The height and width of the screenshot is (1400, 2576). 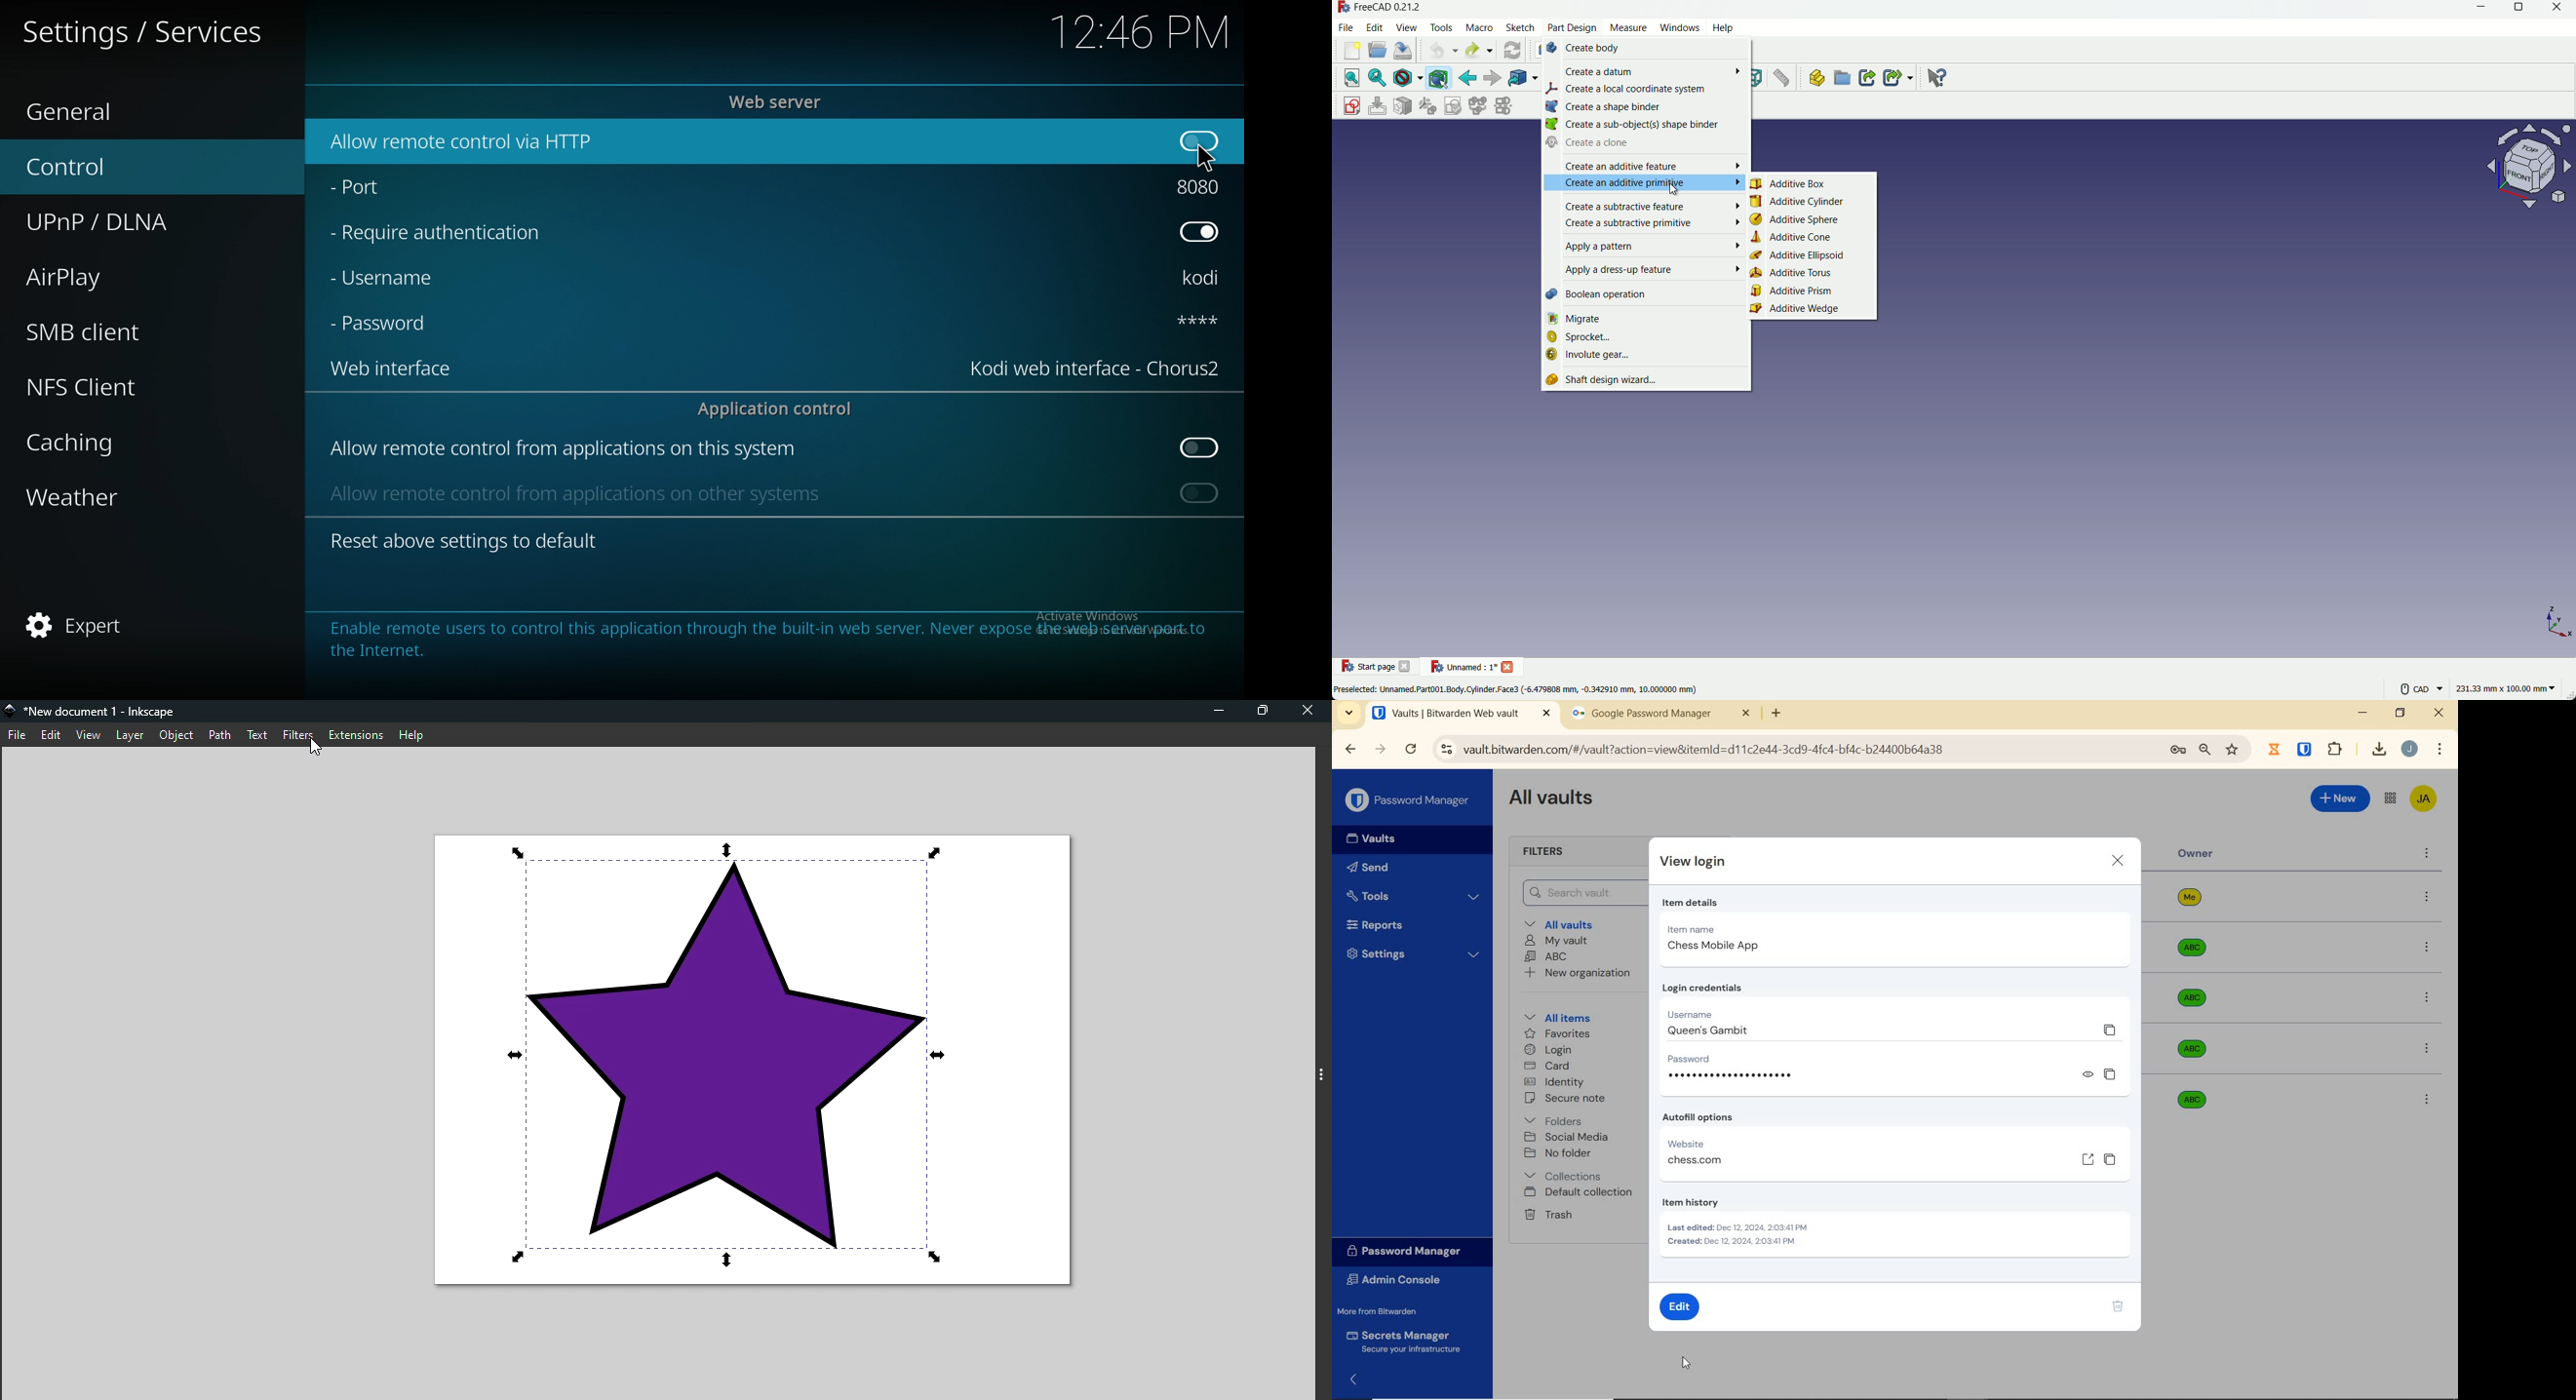 What do you see at coordinates (1695, 1159) in the screenshot?
I see `chess.com` at bounding box center [1695, 1159].